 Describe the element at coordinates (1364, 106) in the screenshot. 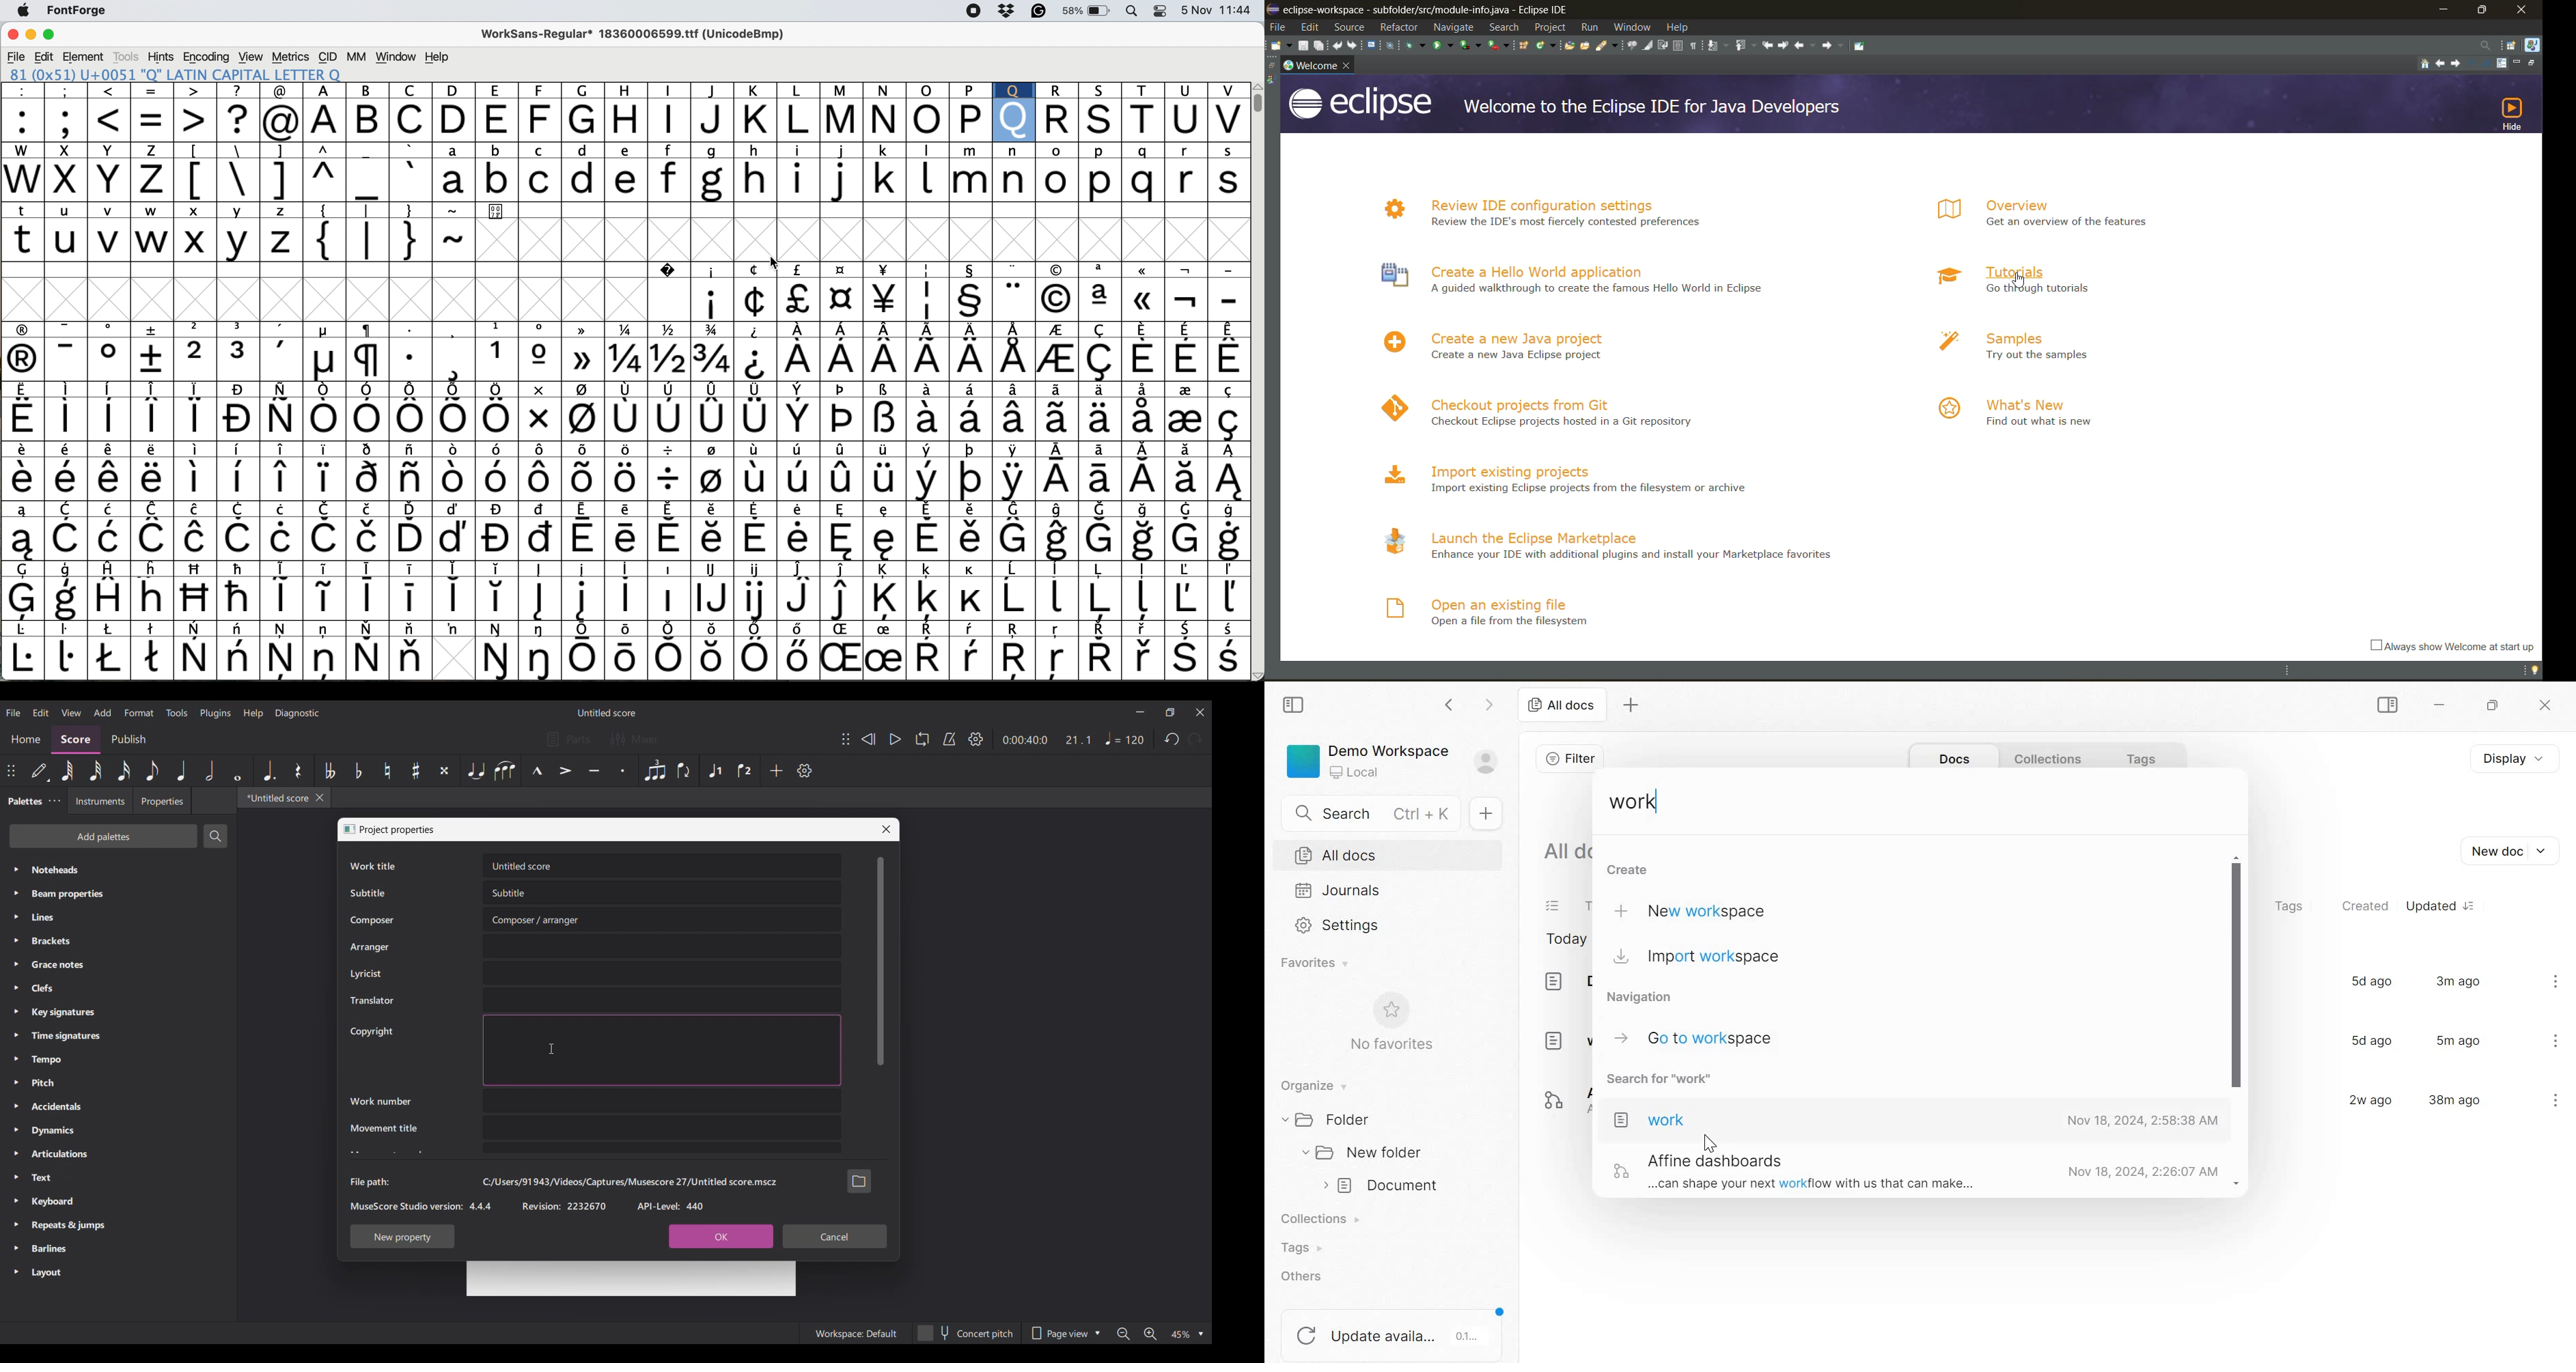

I see `app logo and title` at that location.